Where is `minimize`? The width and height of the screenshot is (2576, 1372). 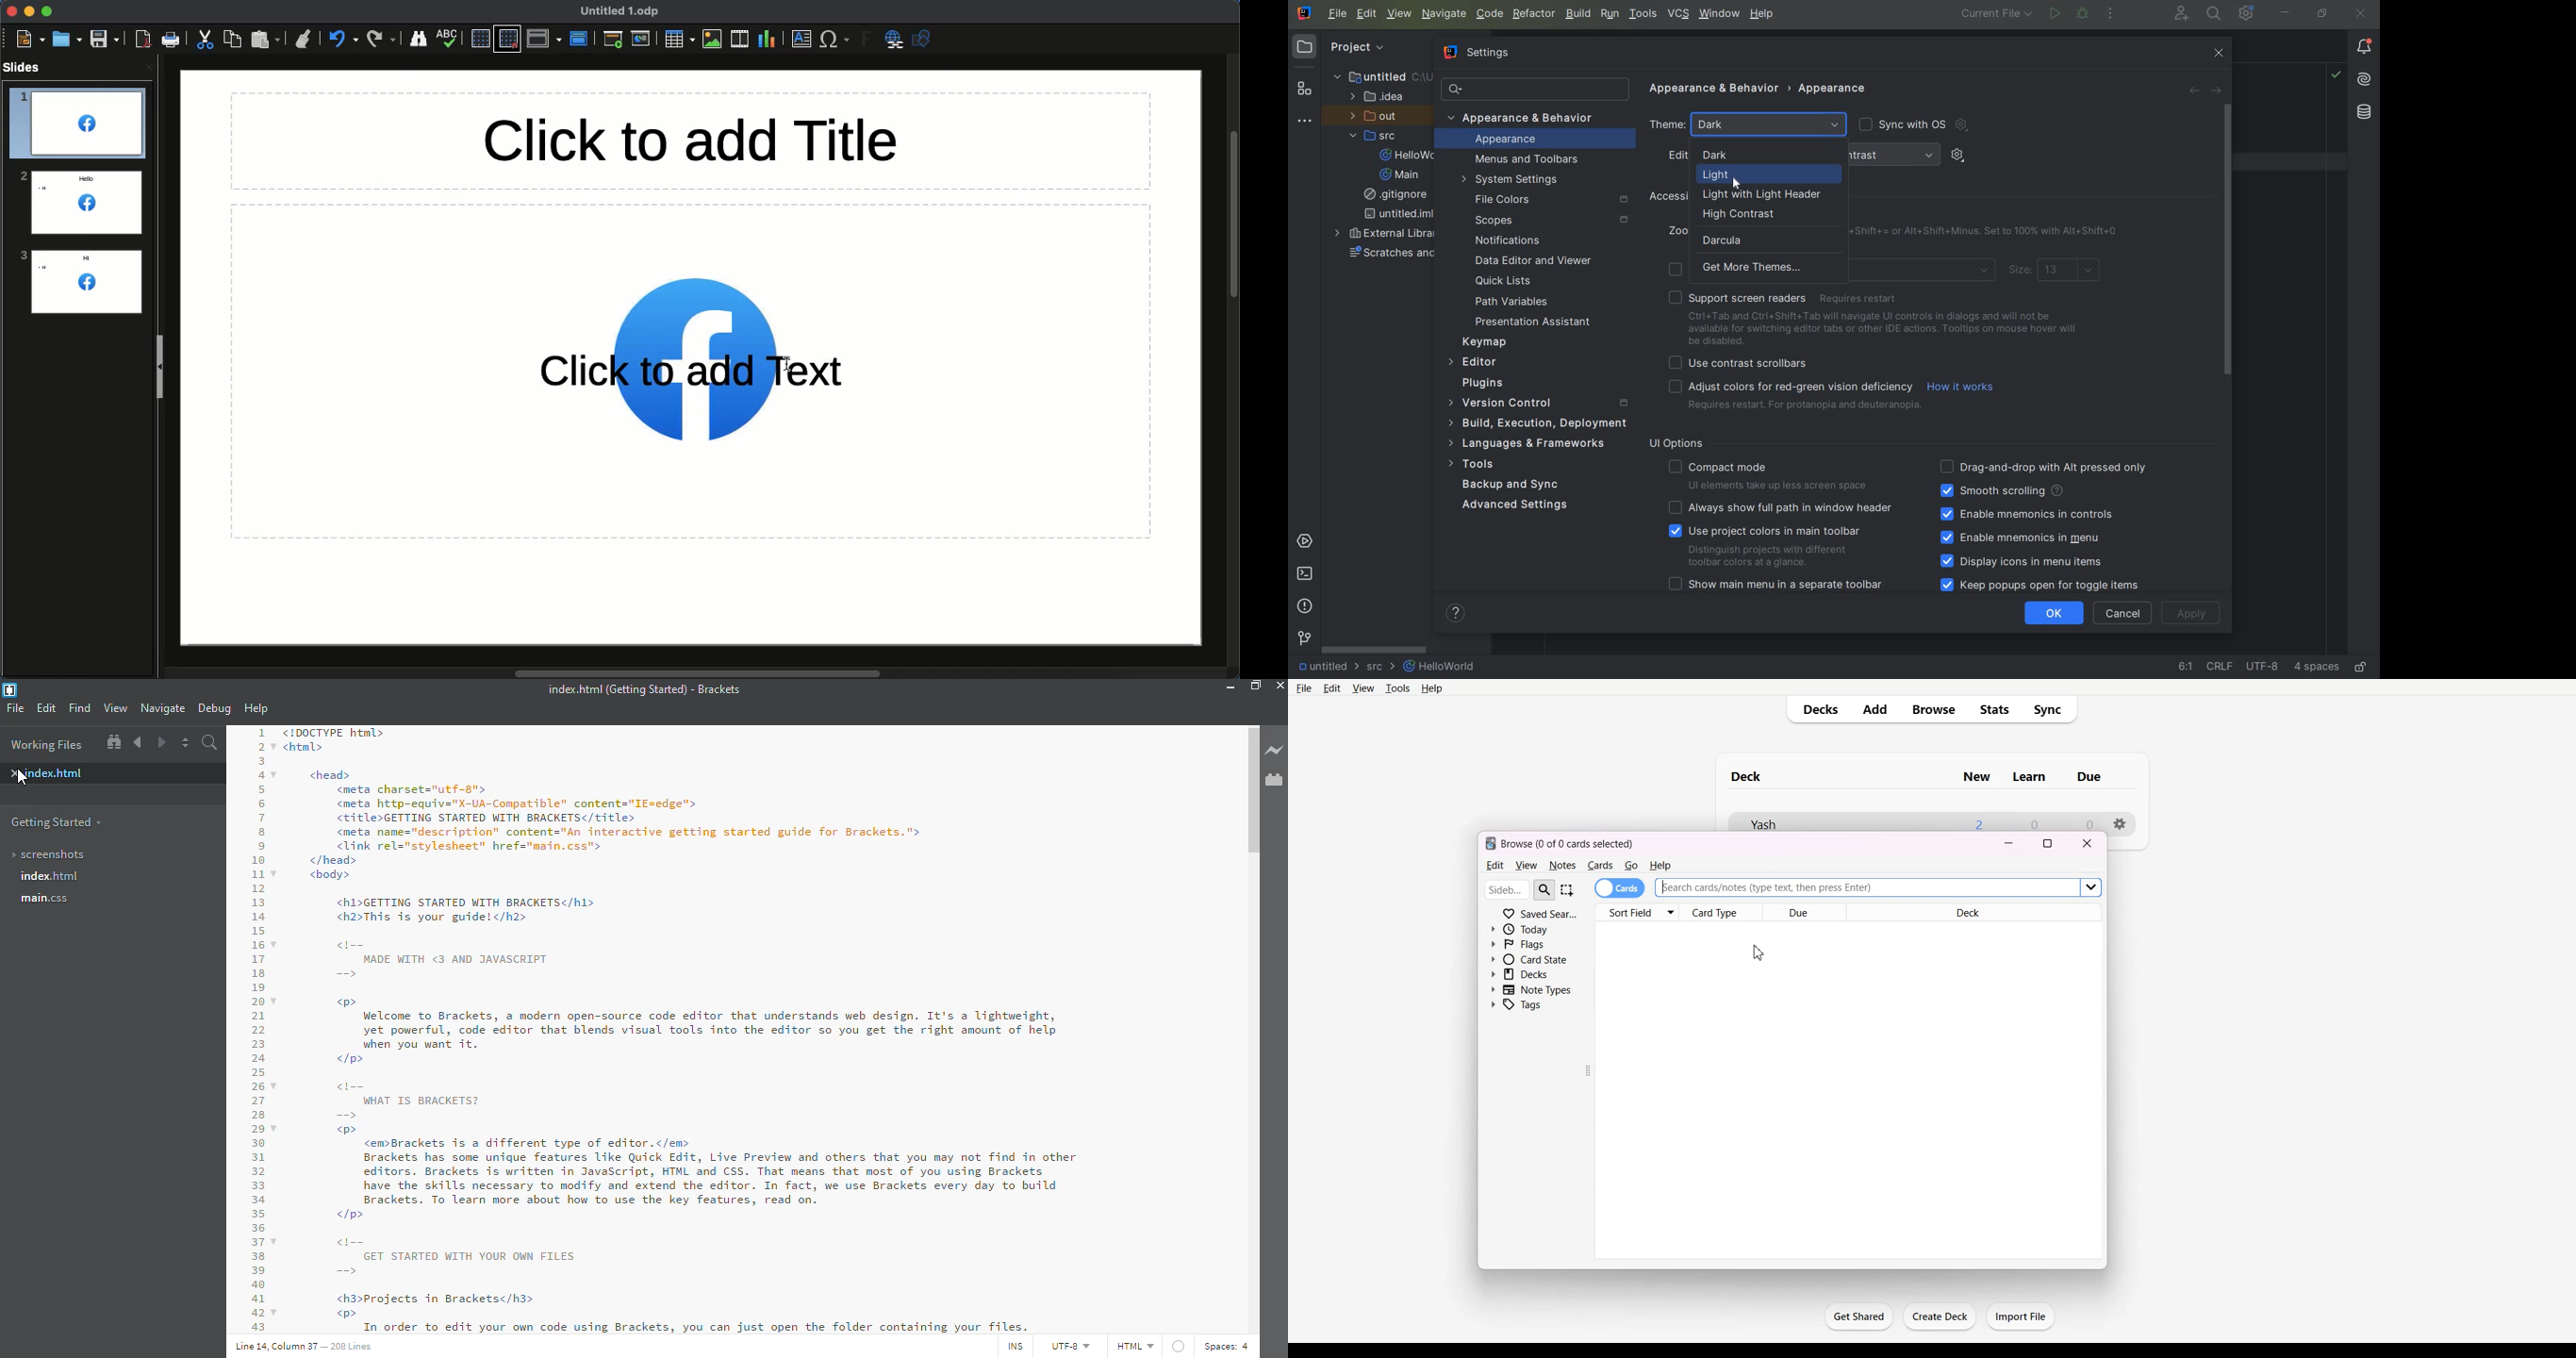
minimize is located at coordinates (1228, 687).